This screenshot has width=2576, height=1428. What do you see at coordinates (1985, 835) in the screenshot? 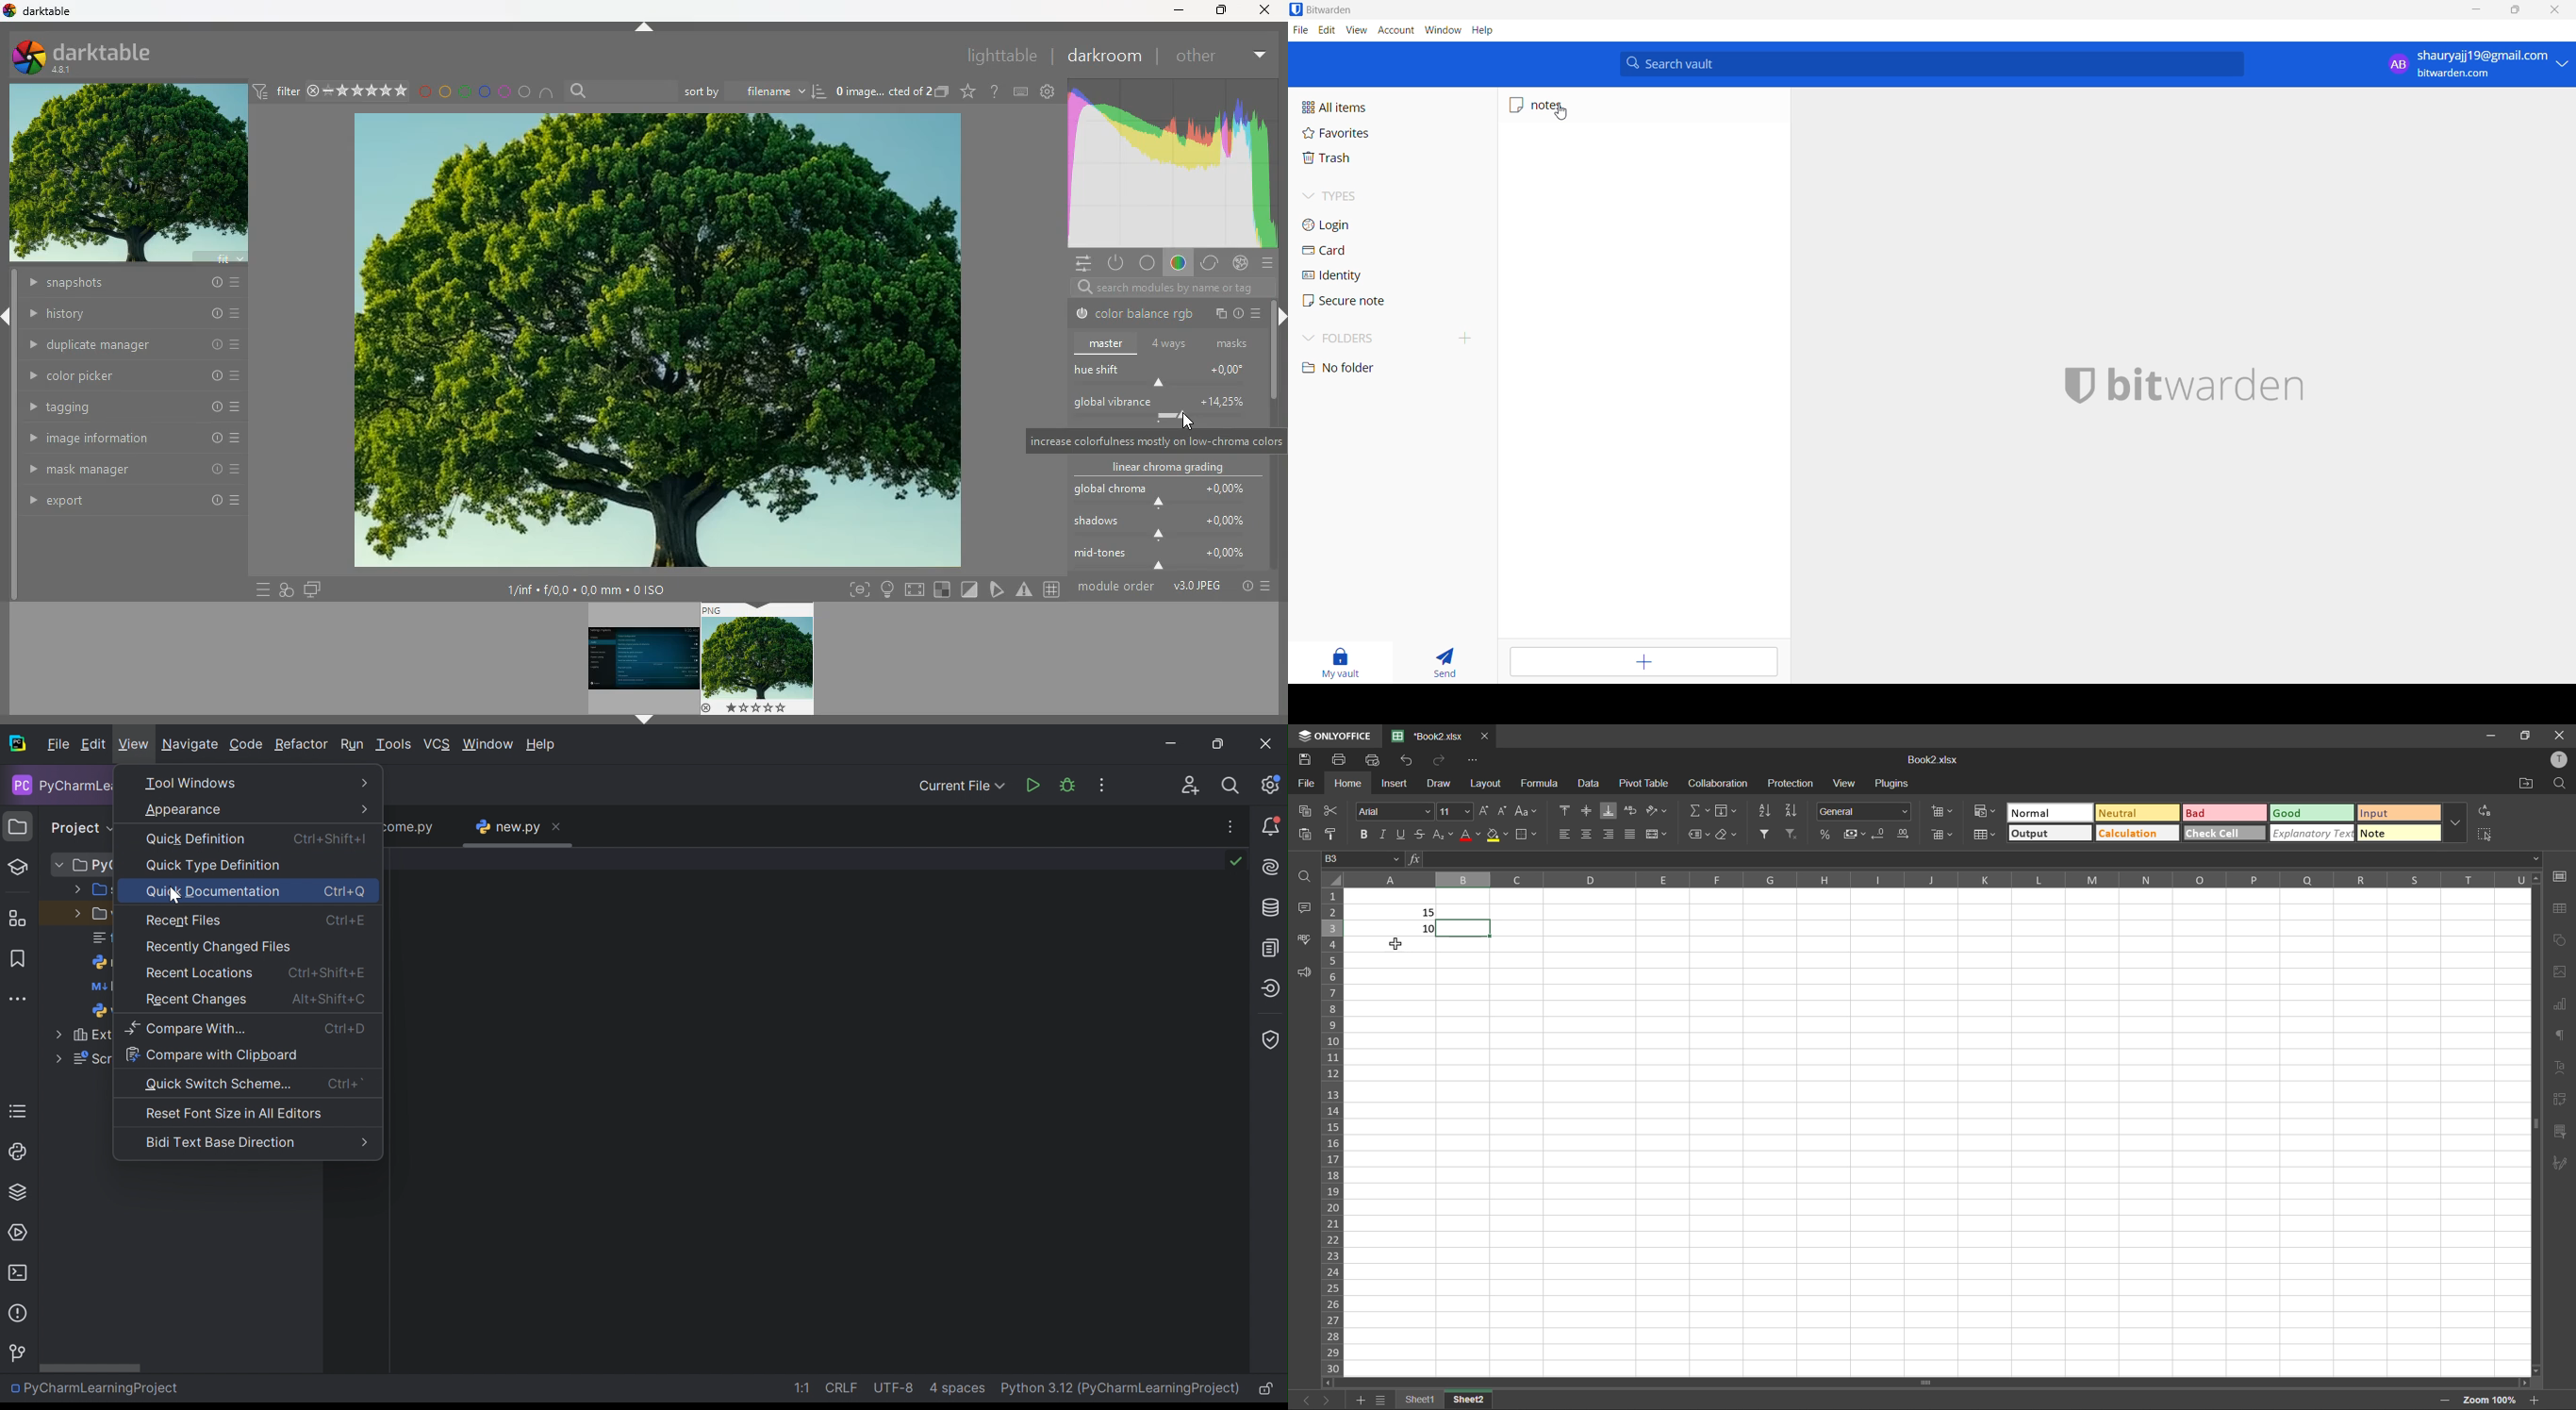
I see `format as table` at bounding box center [1985, 835].